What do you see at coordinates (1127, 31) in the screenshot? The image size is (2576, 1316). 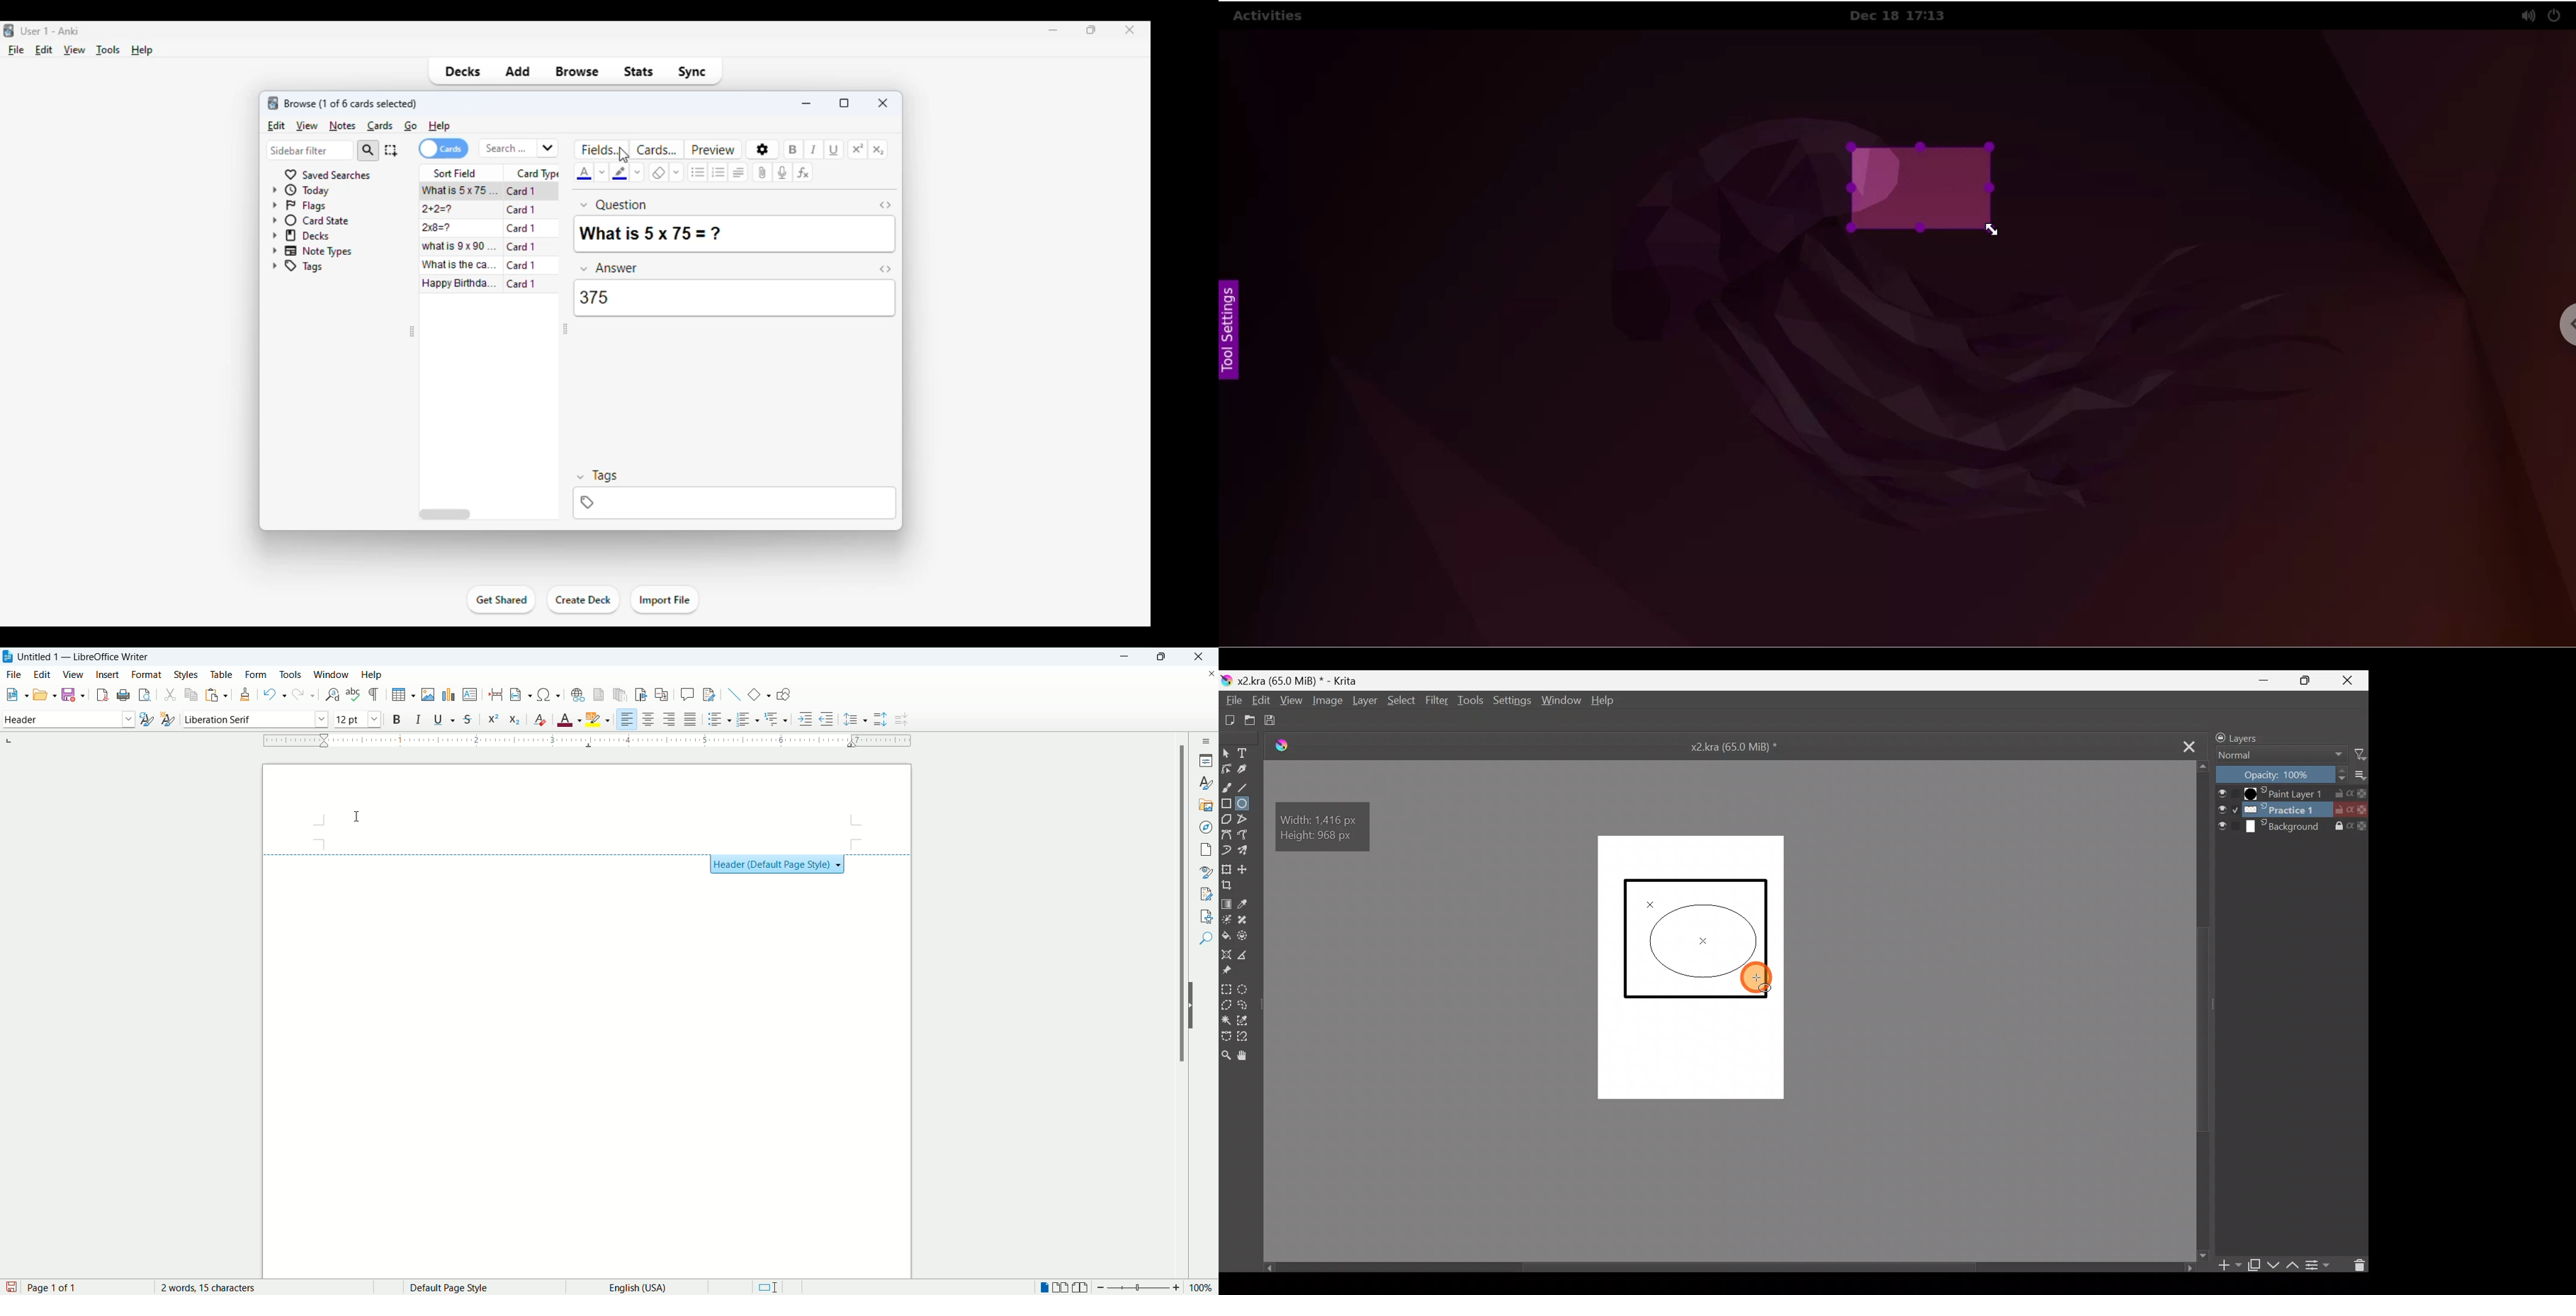 I see `close` at bounding box center [1127, 31].